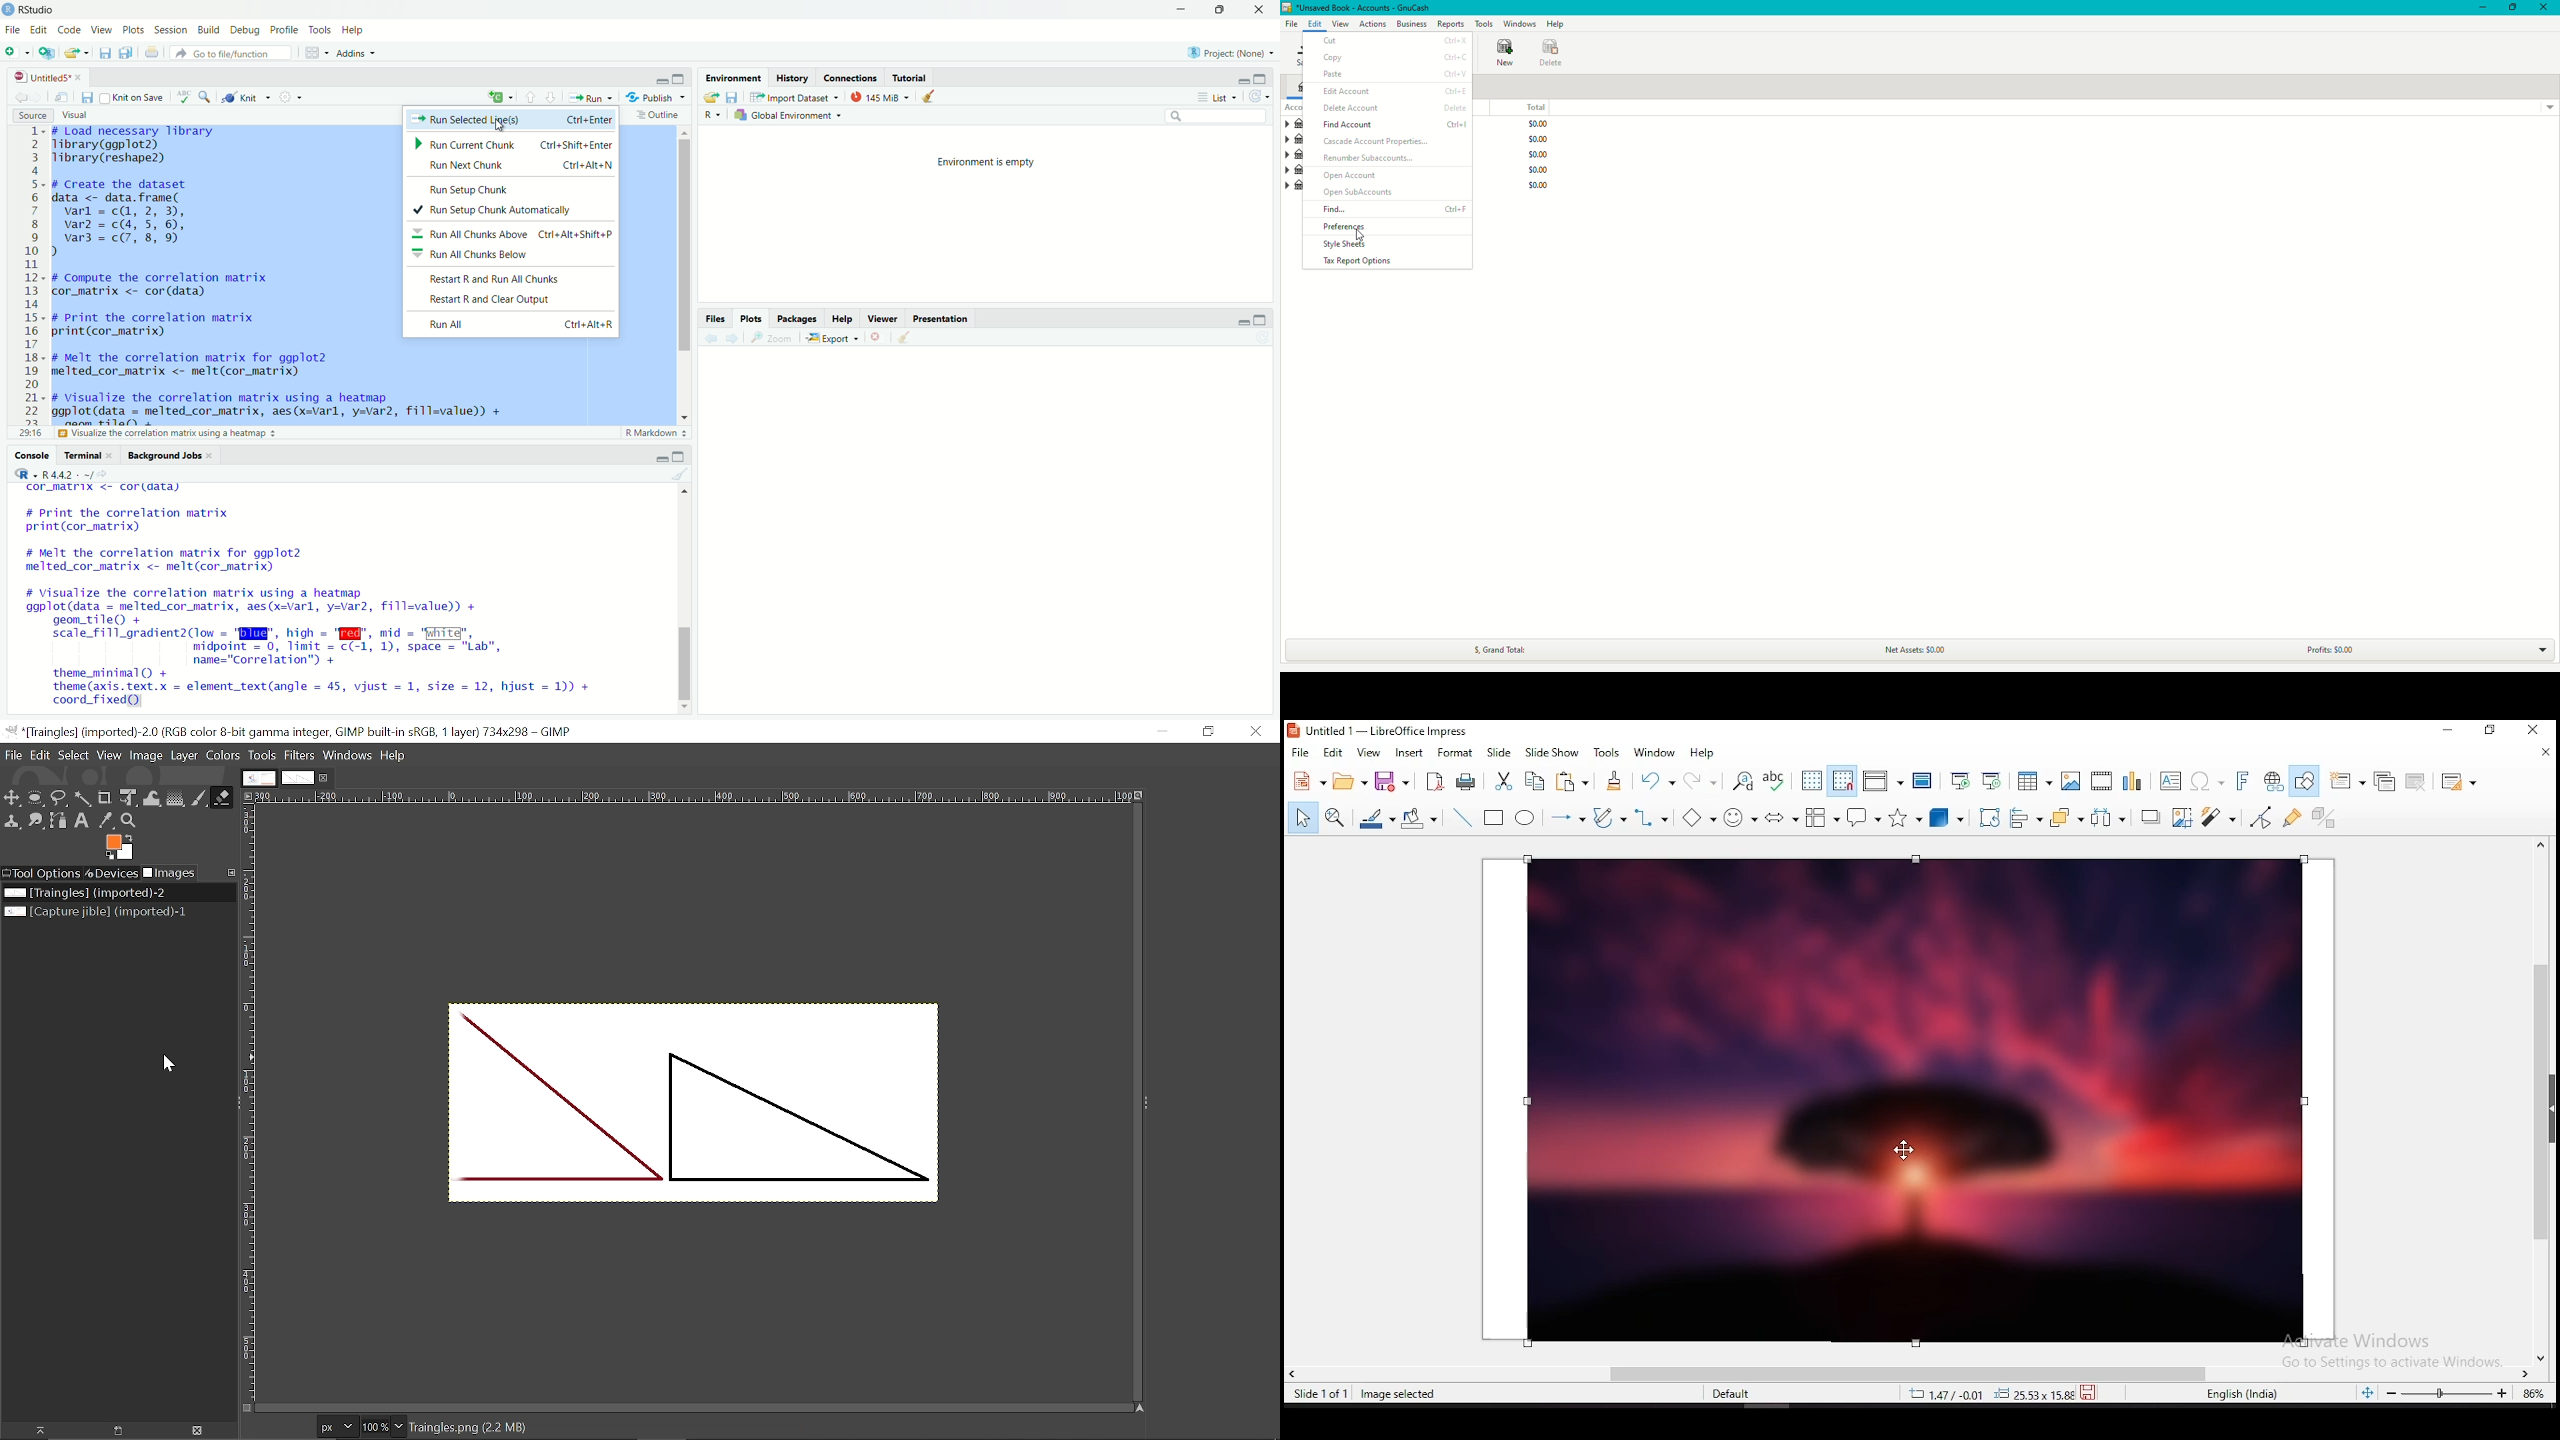  What do you see at coordinates (2308, 780) in the screenshot?
I see `show draw functions` at bounding box center [2308, 780].